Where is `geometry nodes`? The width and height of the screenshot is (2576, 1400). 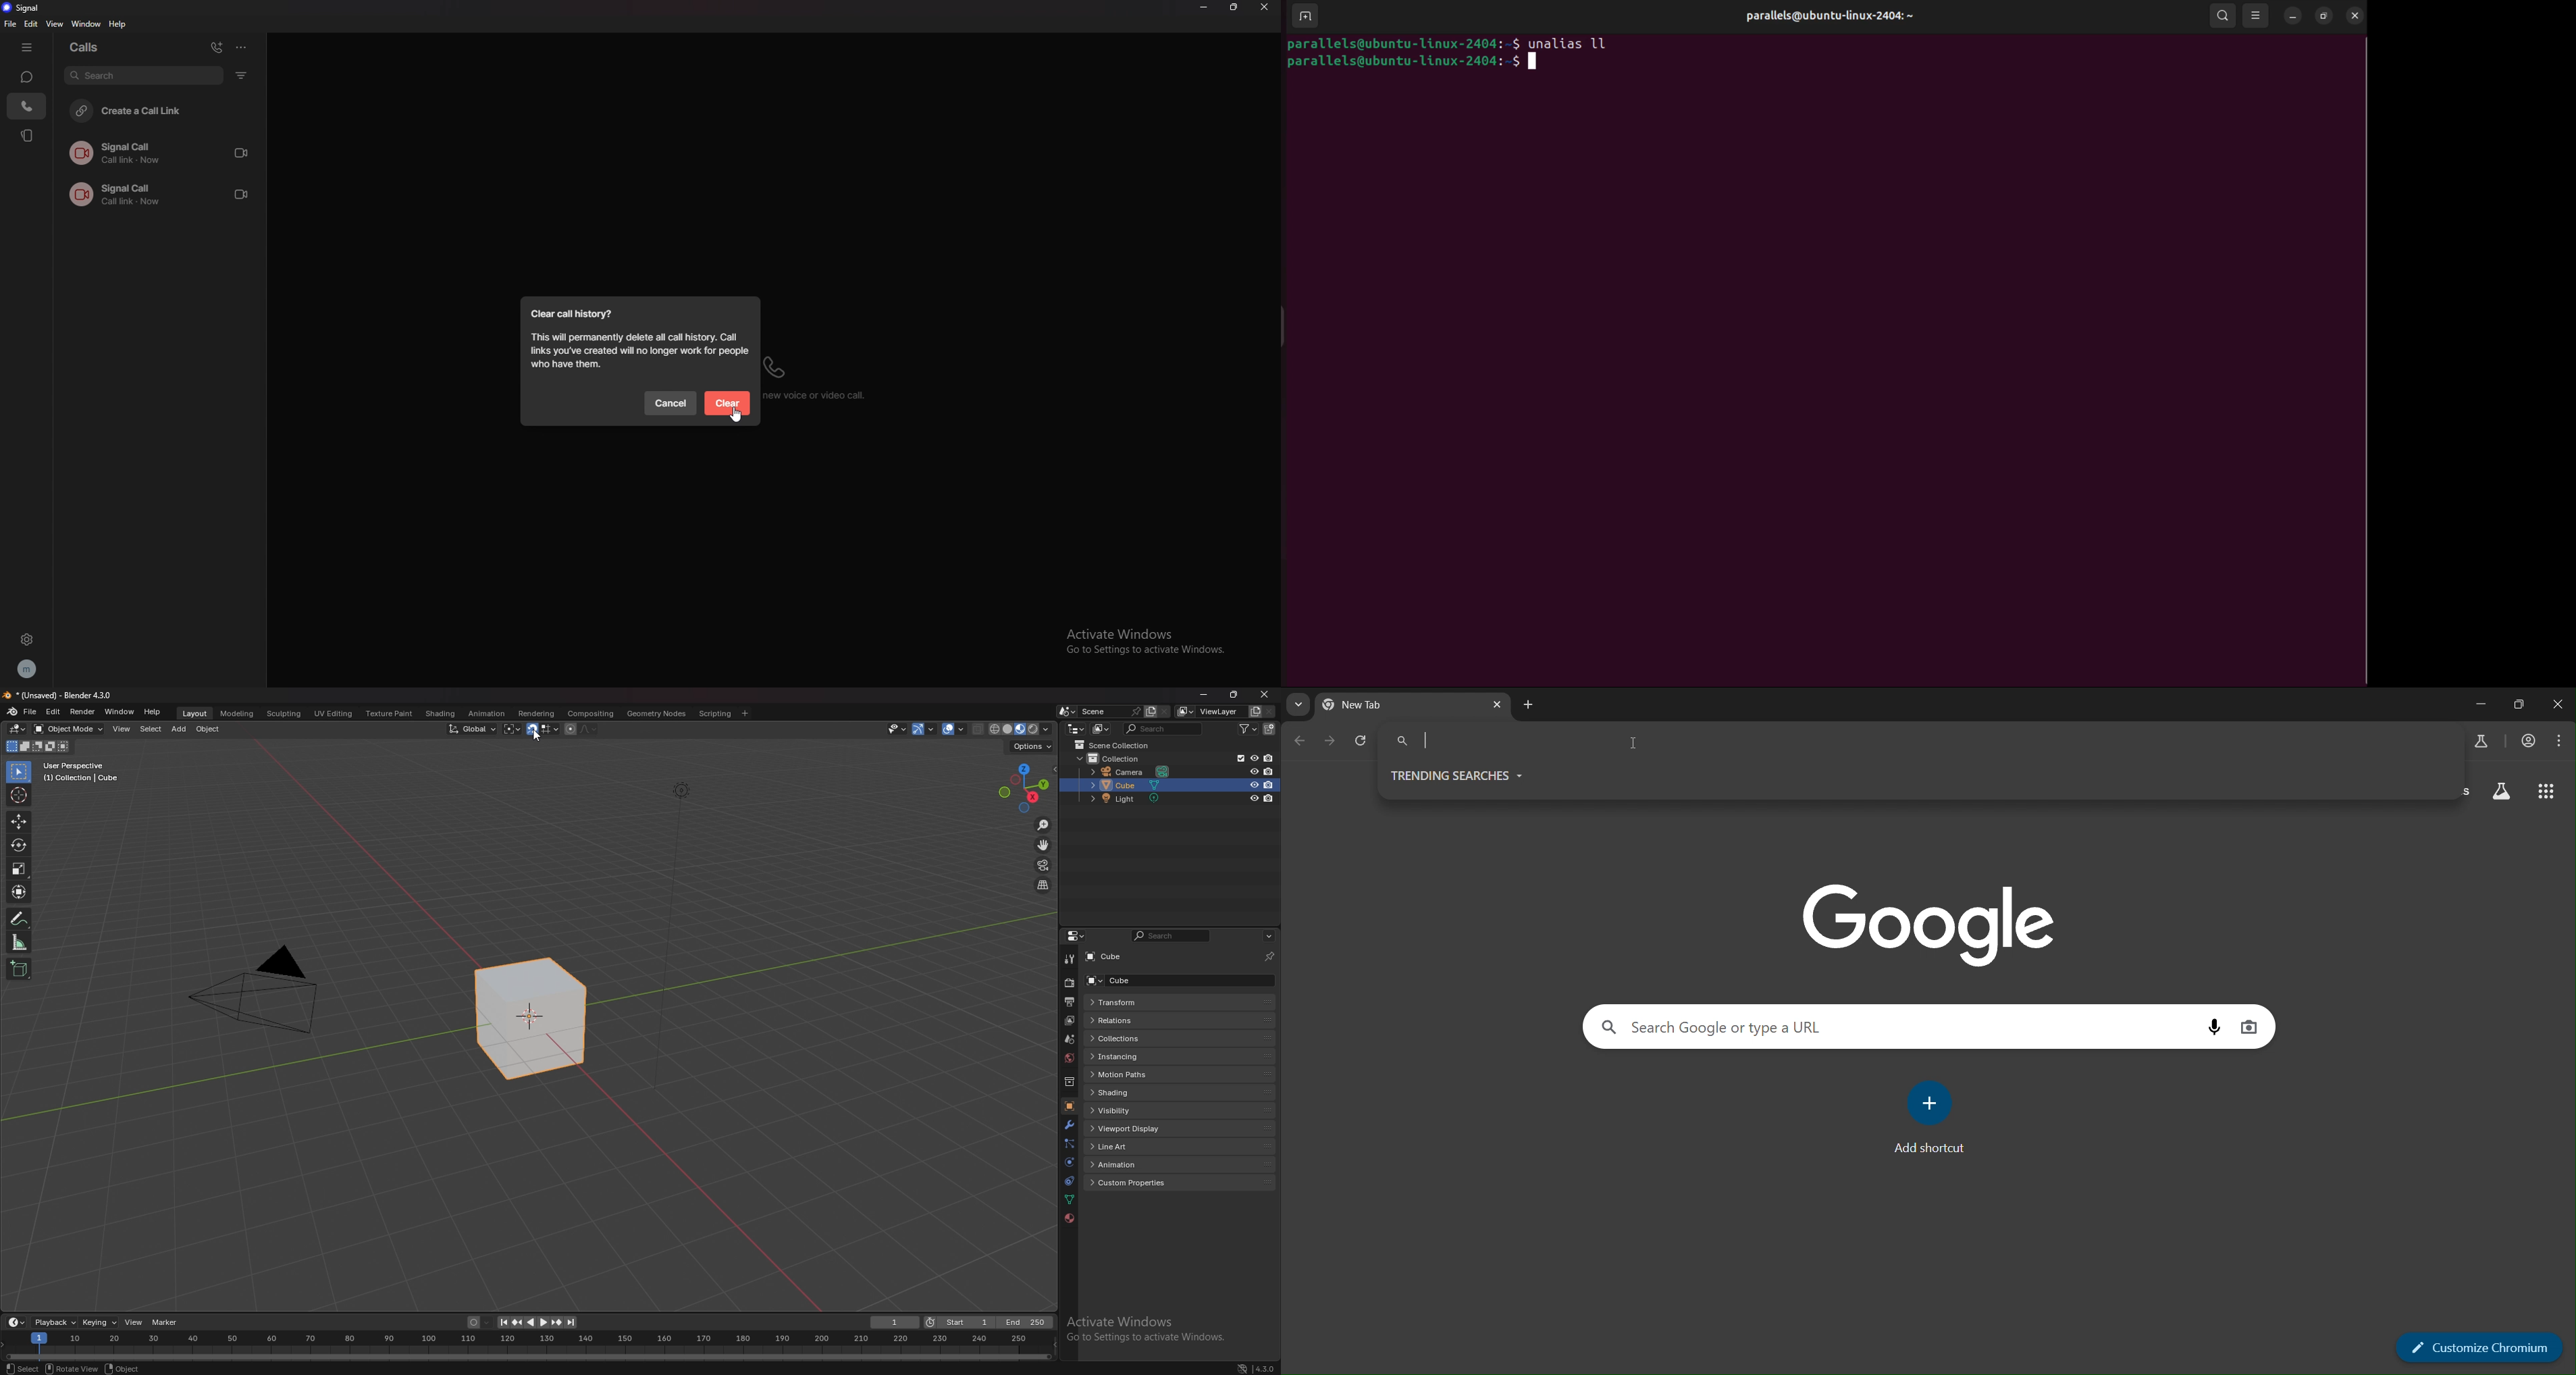 geometry nodes is located at coordinates (658, 713).